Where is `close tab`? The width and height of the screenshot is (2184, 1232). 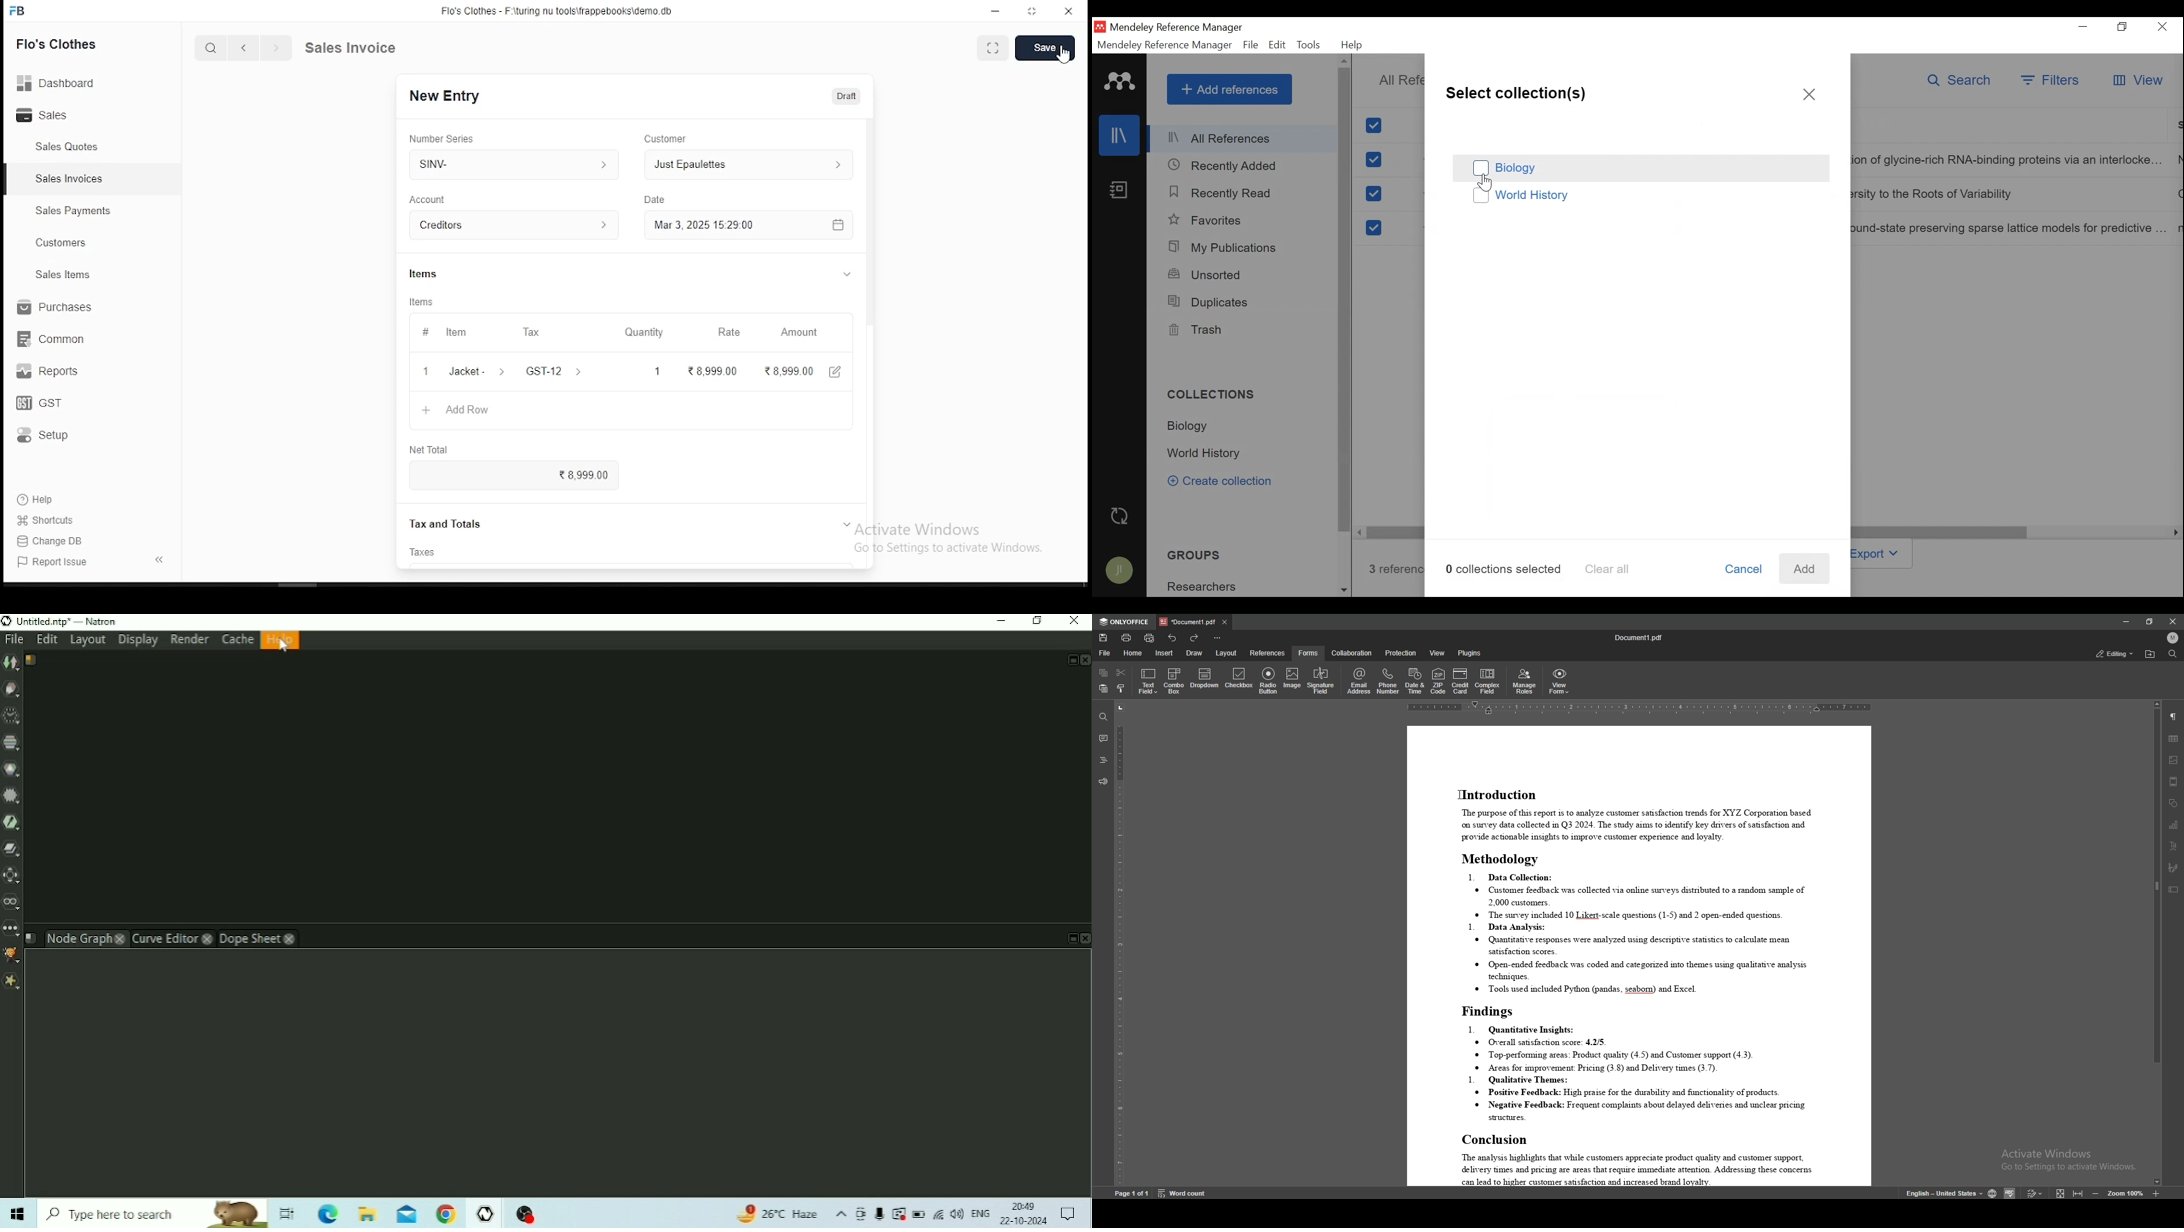 close tab is located at coordinates (1225, 622).